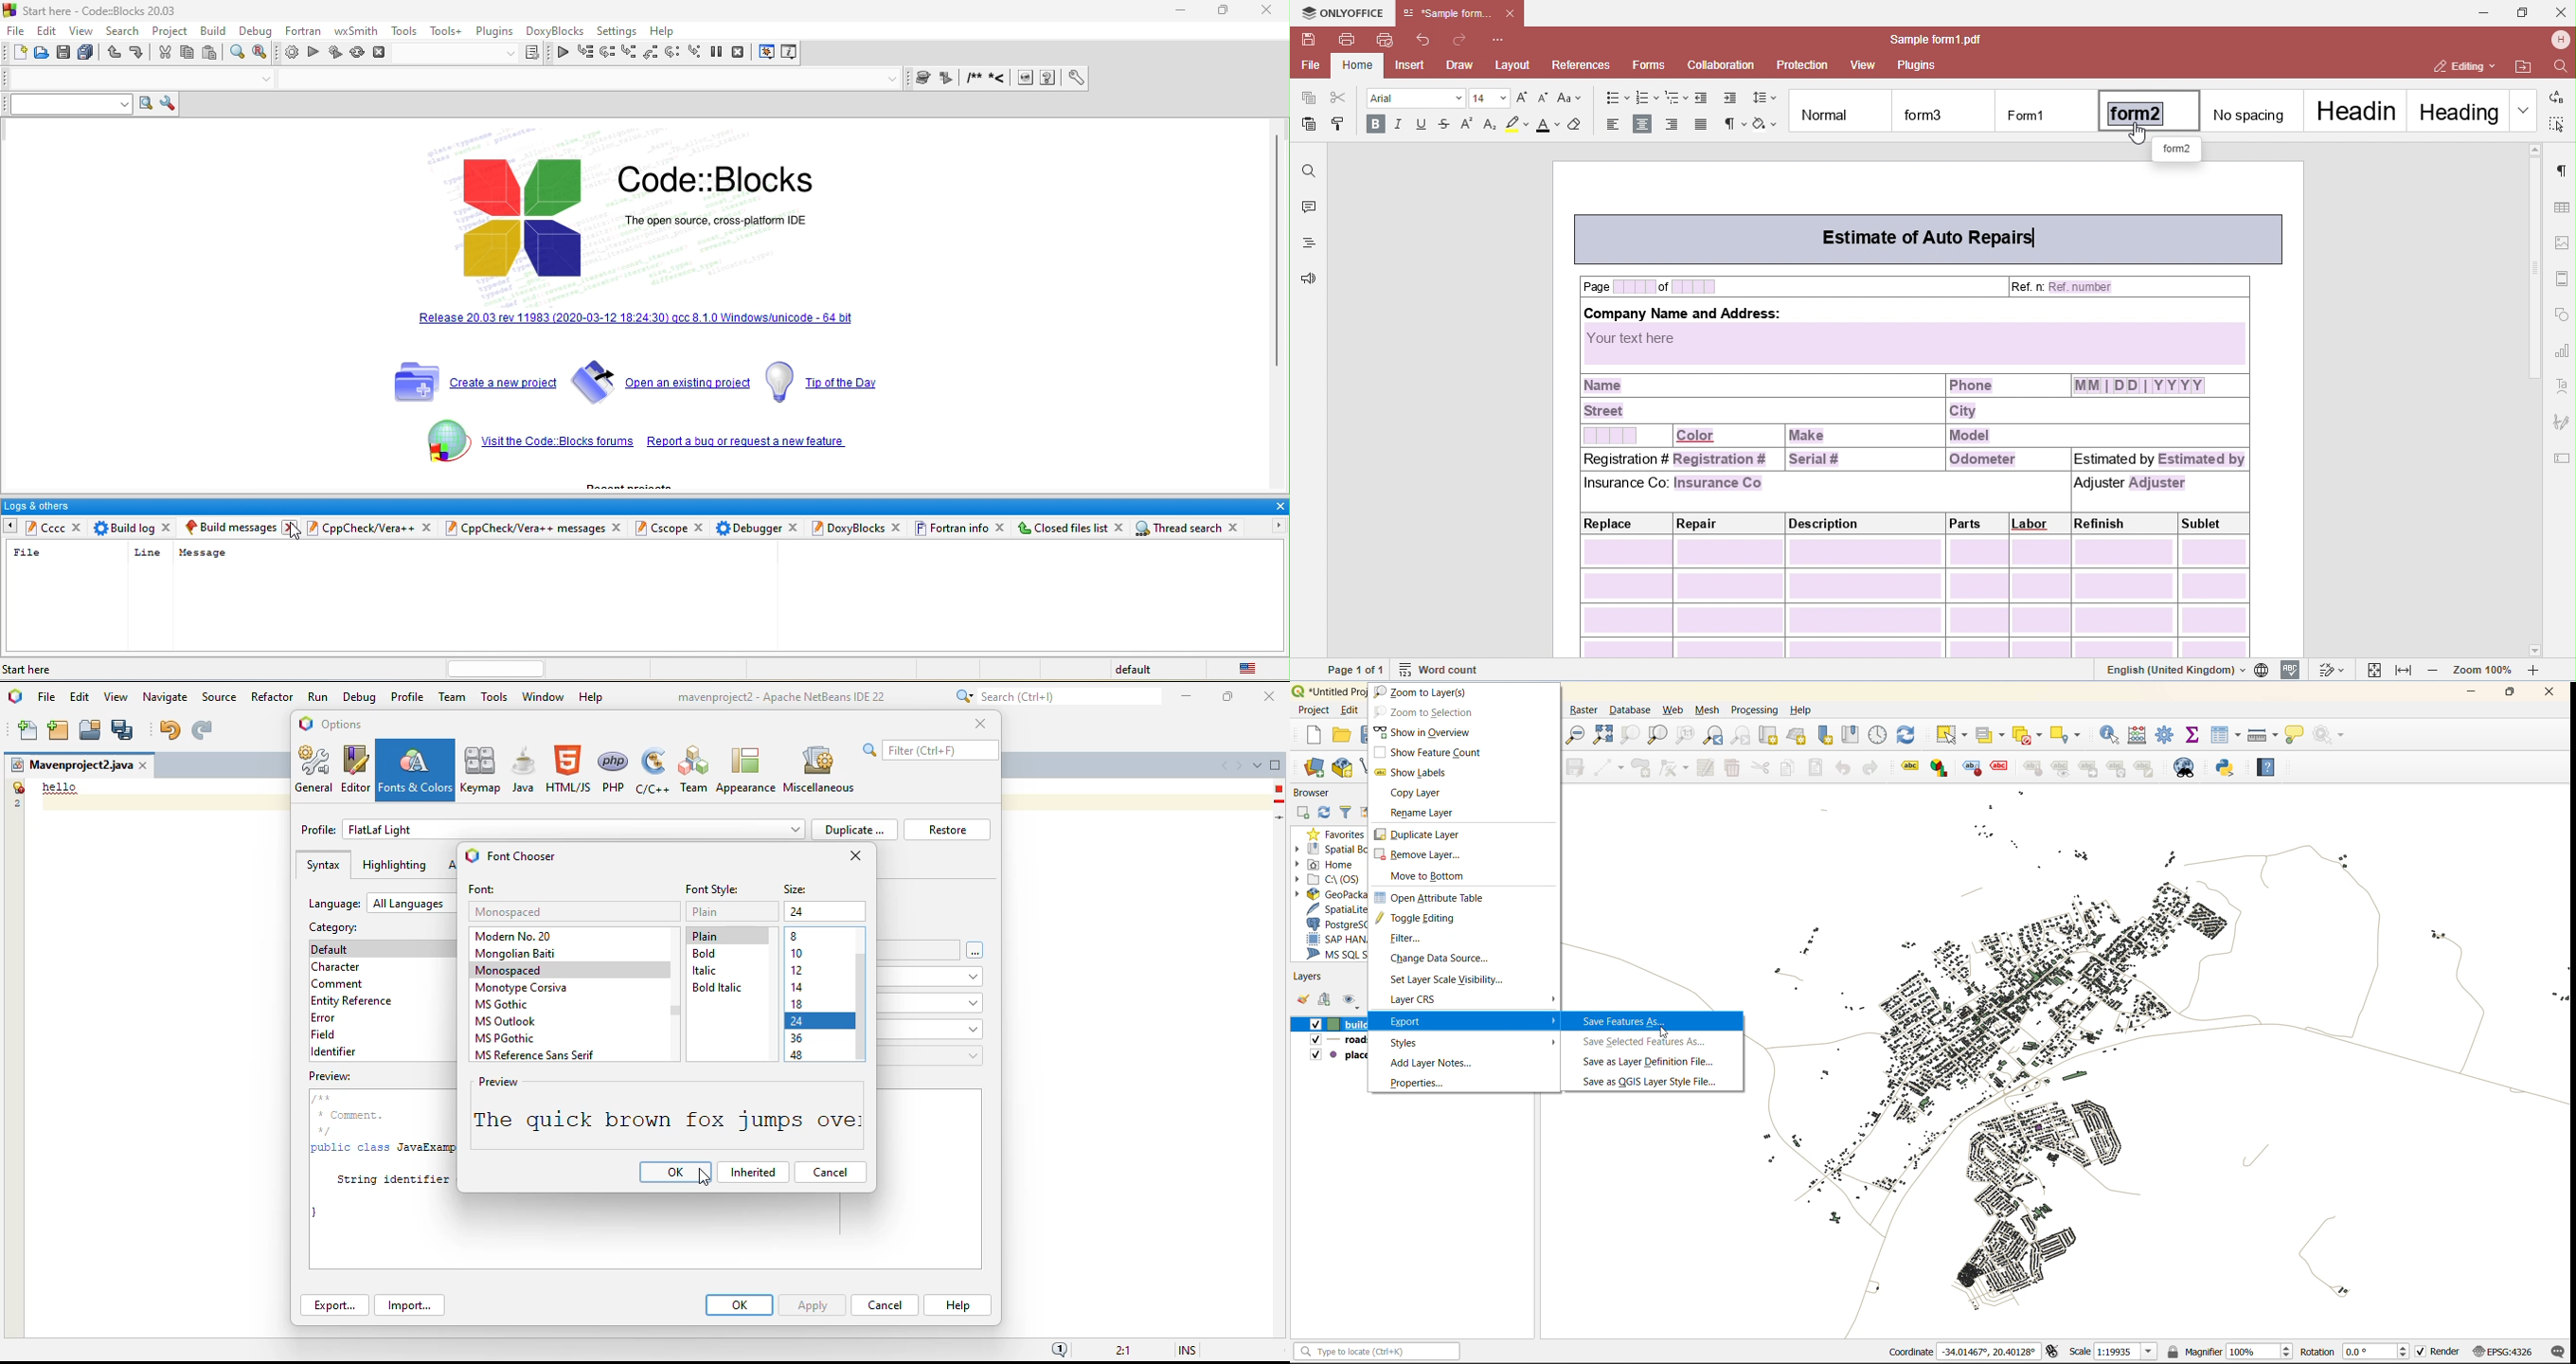 Image resolution: width=2576 pixels, height=1372 pixels. What do you see at coordinates (695, 54) in the screenshot?
I see `step into instruction` at bounding box center [695, 54].